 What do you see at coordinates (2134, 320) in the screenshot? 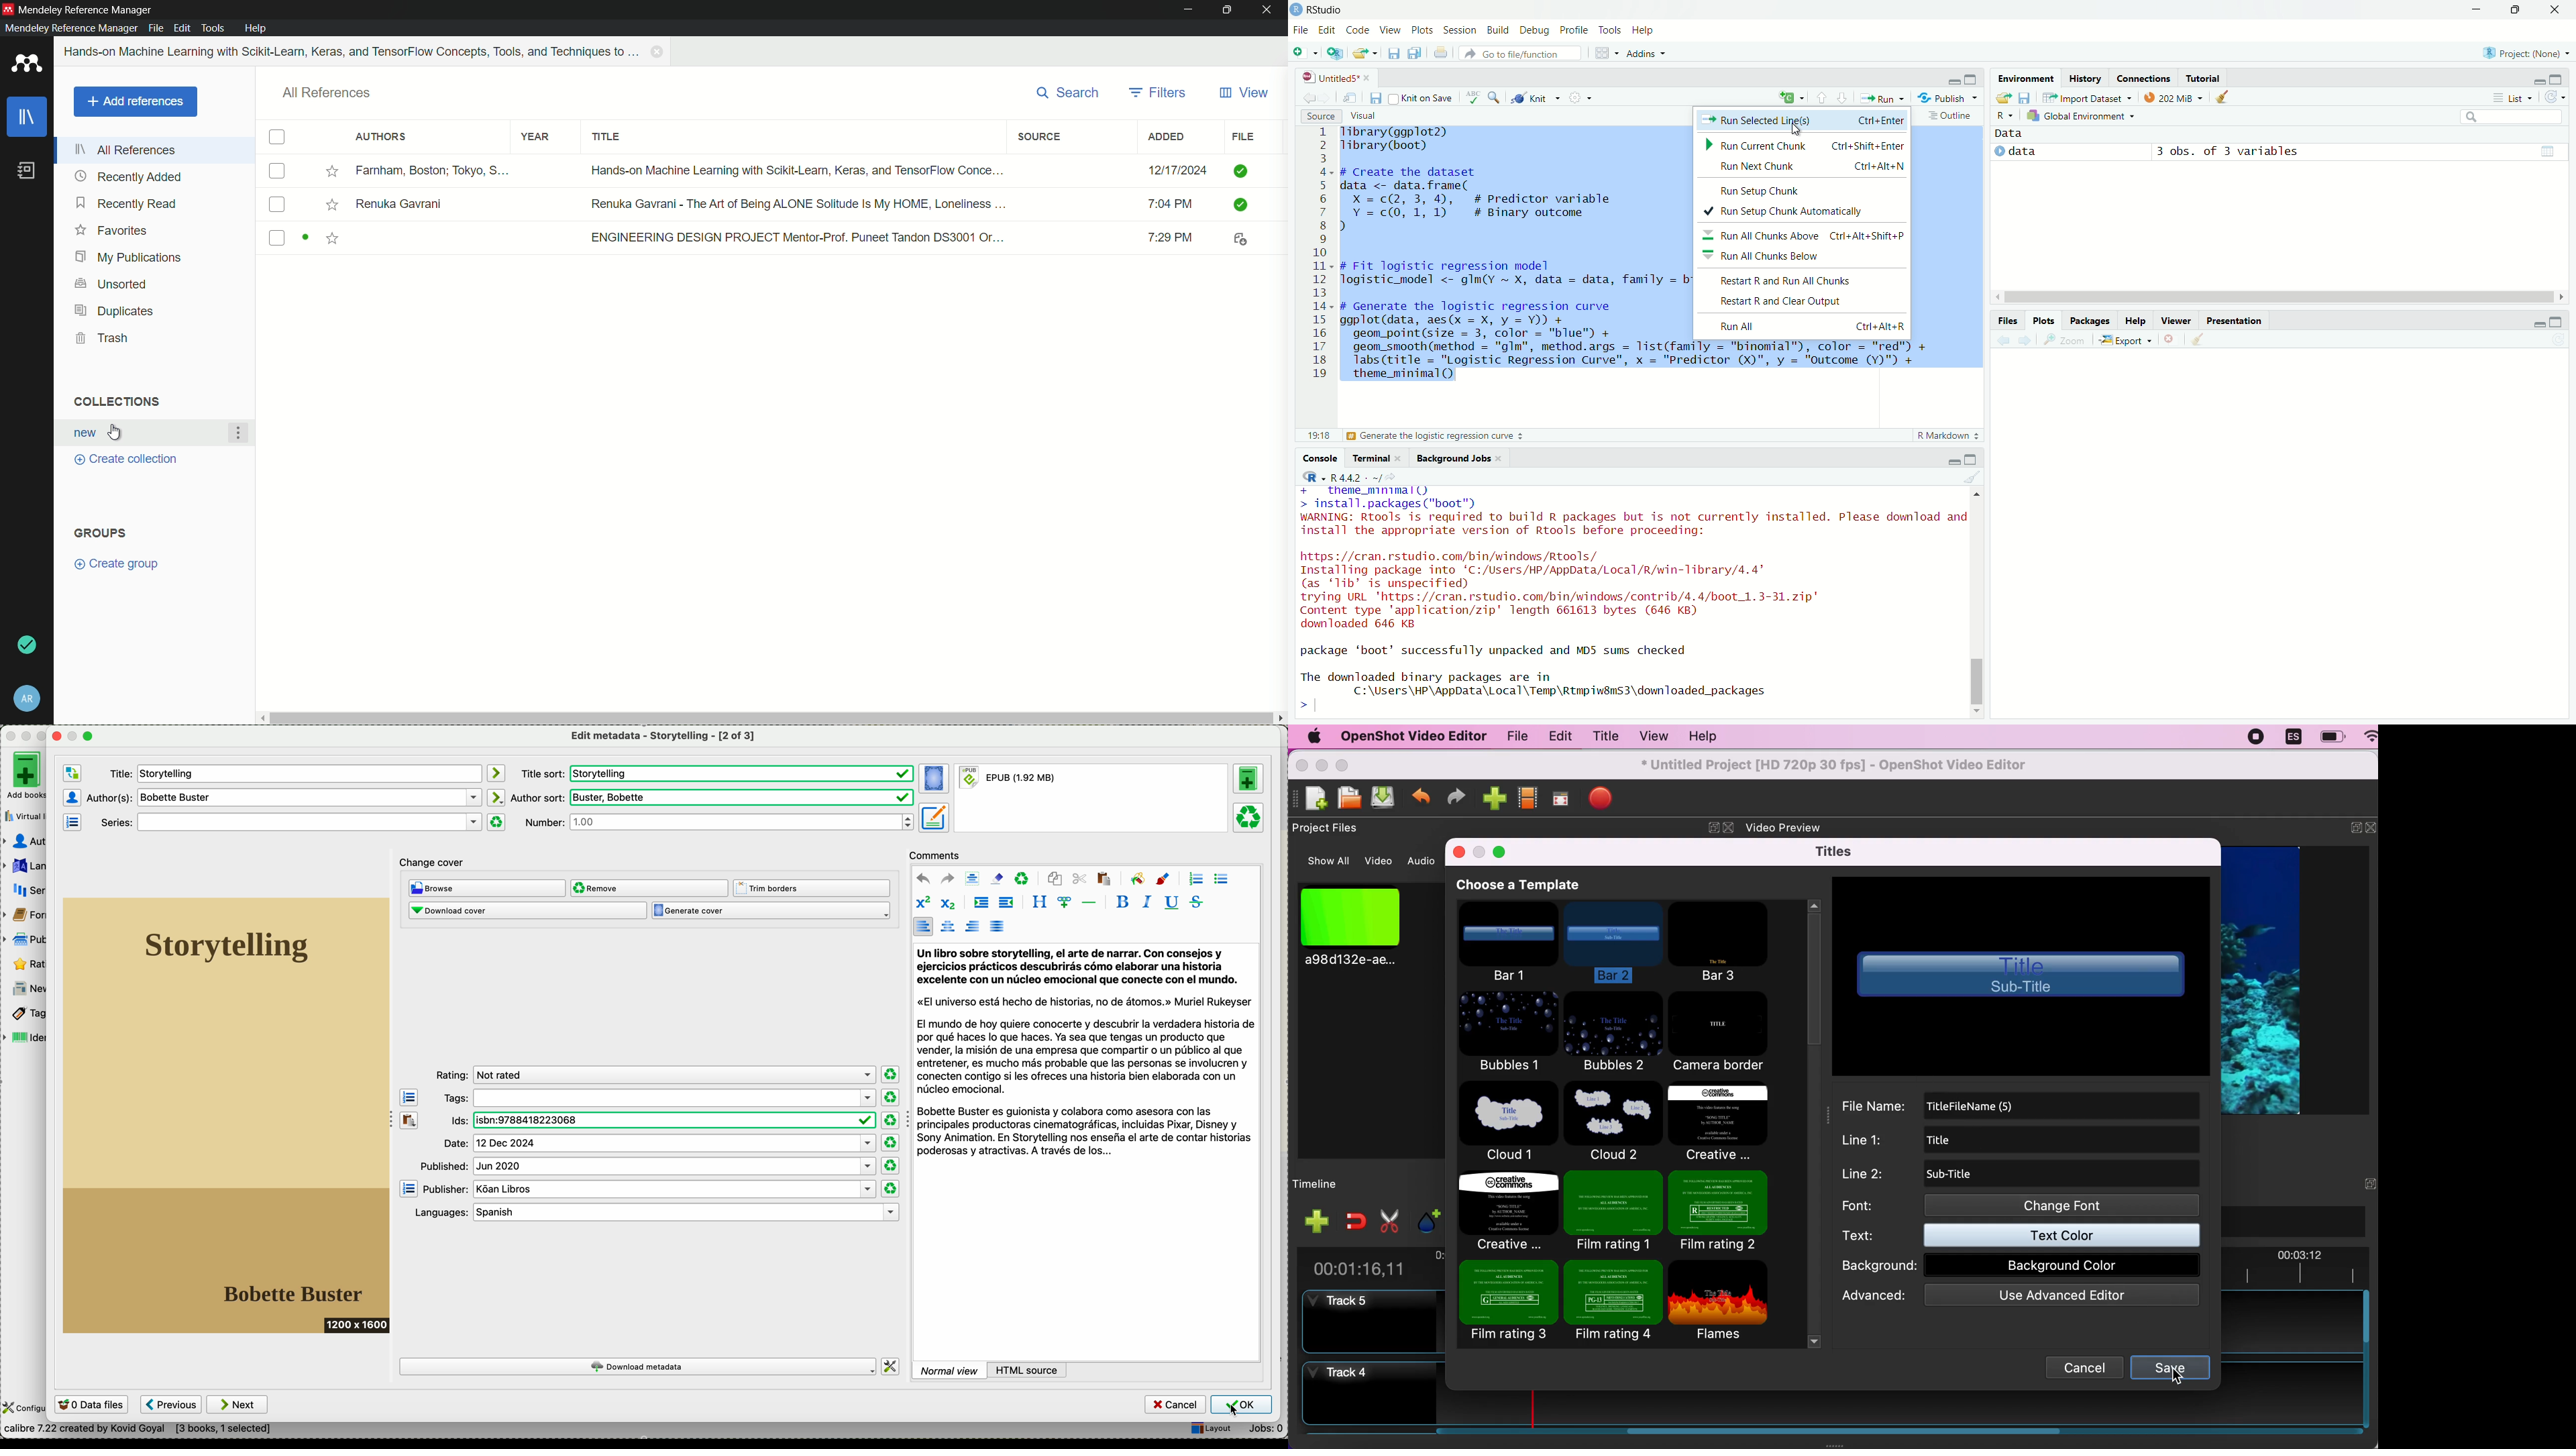
I see `Help` at bounding box center [2134, 320].